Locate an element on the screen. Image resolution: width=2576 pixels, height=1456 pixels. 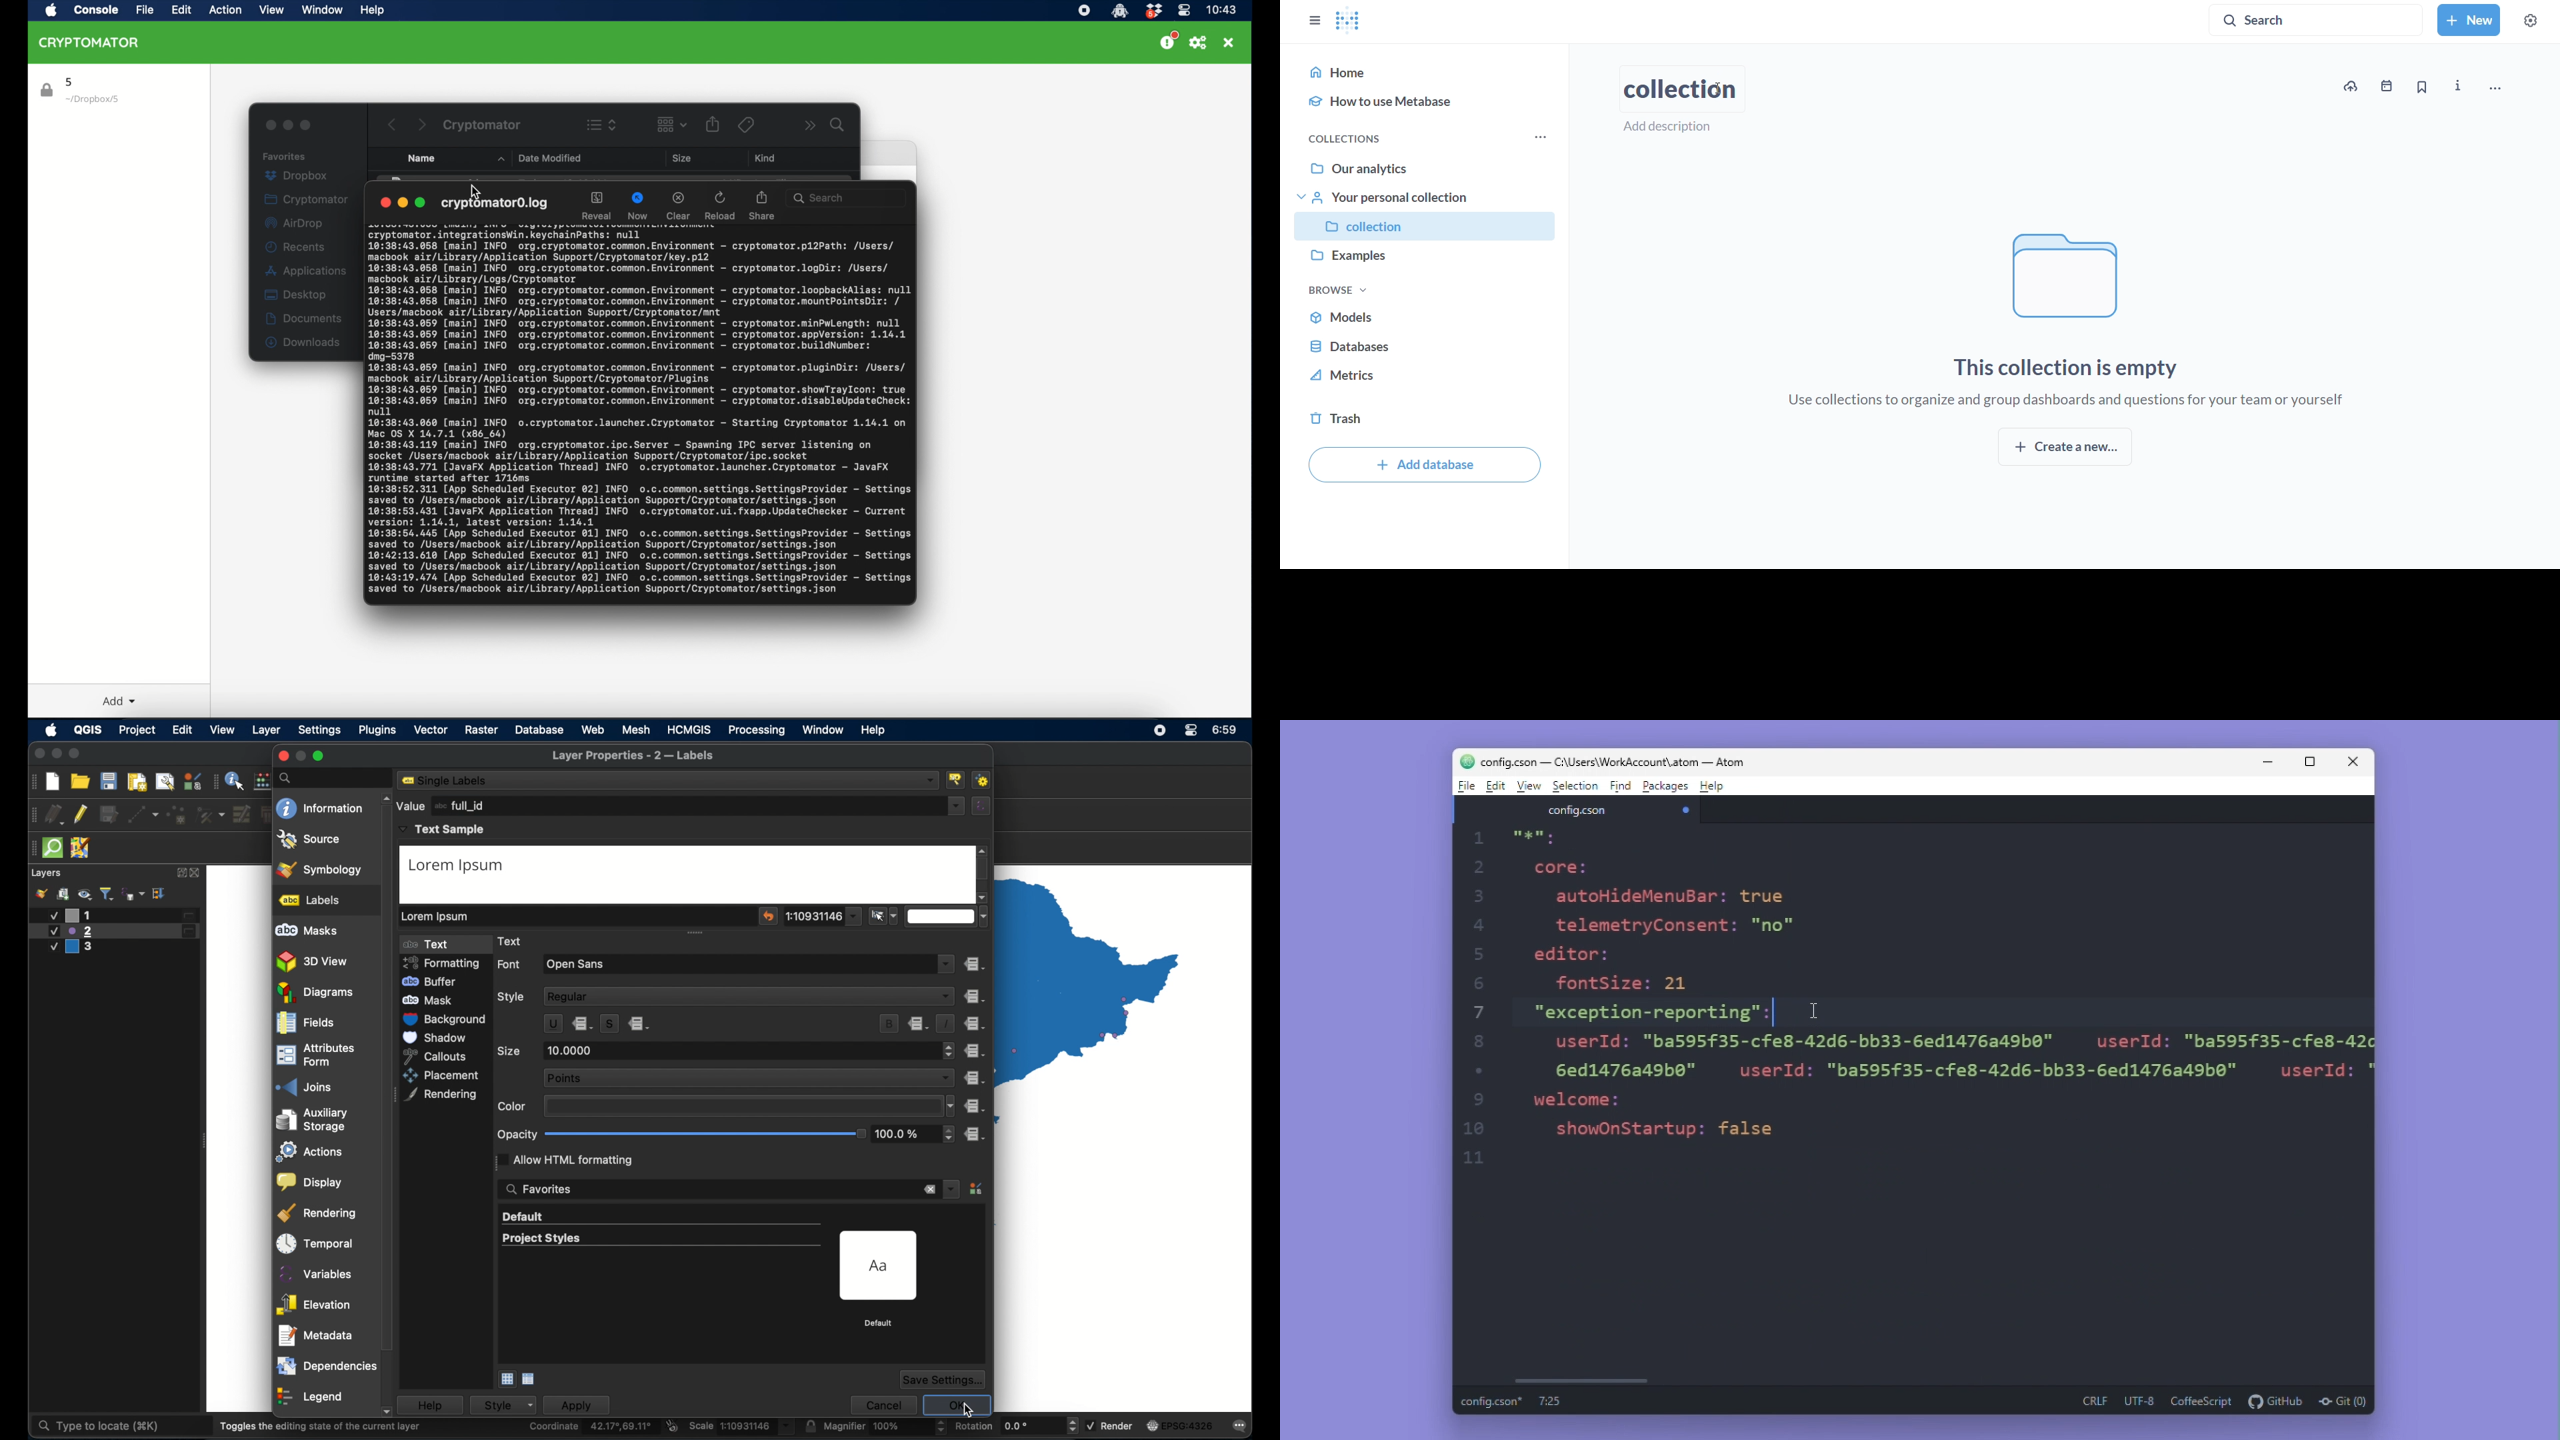
inactive  minimize button is located at coordinates (301, 756).